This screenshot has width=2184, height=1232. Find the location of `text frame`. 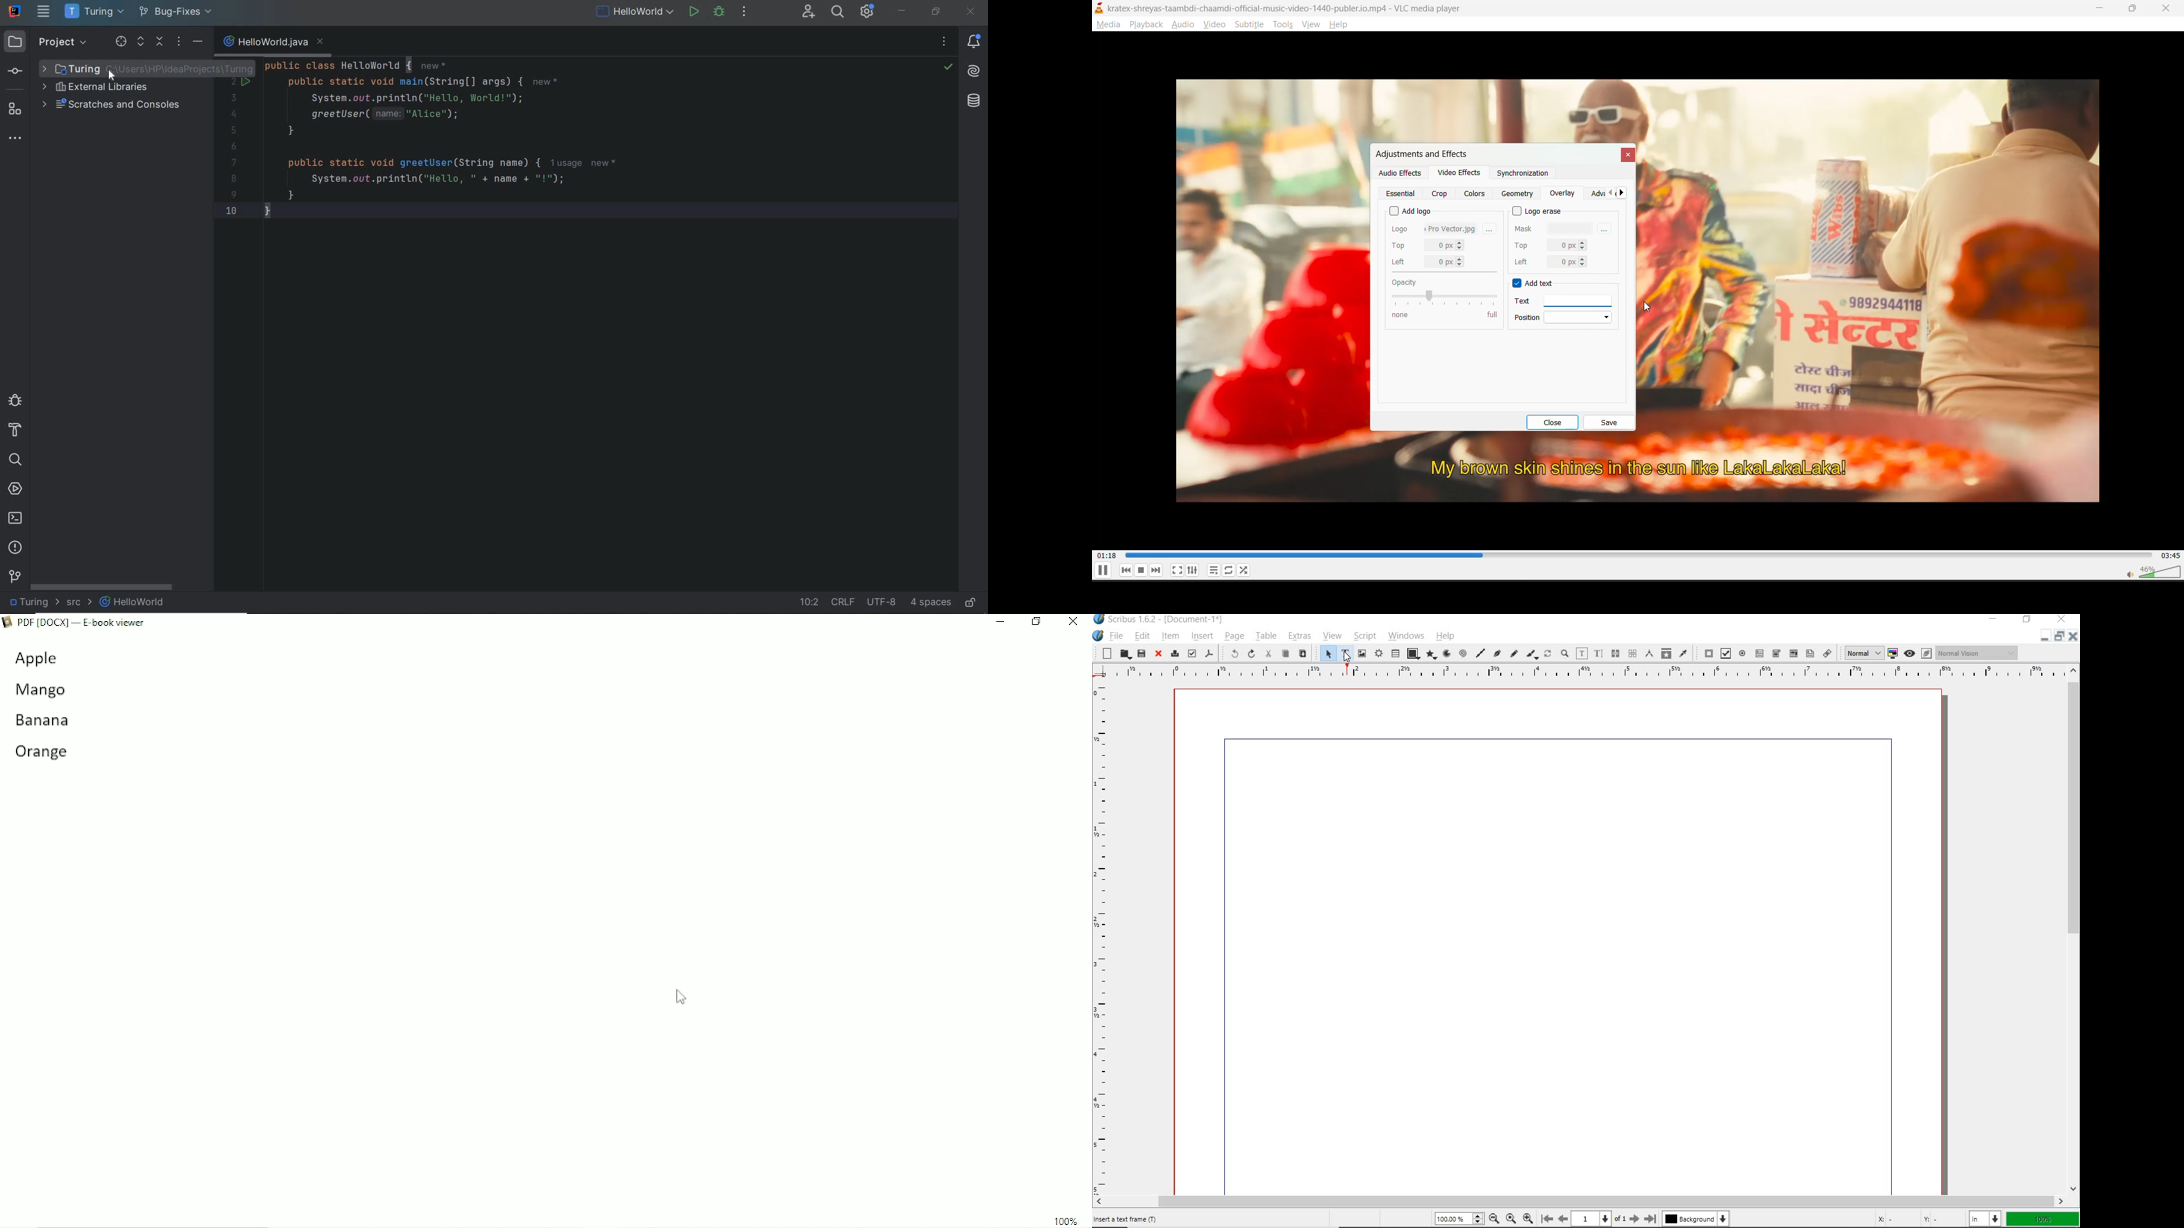

text frame is located at coordinates (1343, 653).